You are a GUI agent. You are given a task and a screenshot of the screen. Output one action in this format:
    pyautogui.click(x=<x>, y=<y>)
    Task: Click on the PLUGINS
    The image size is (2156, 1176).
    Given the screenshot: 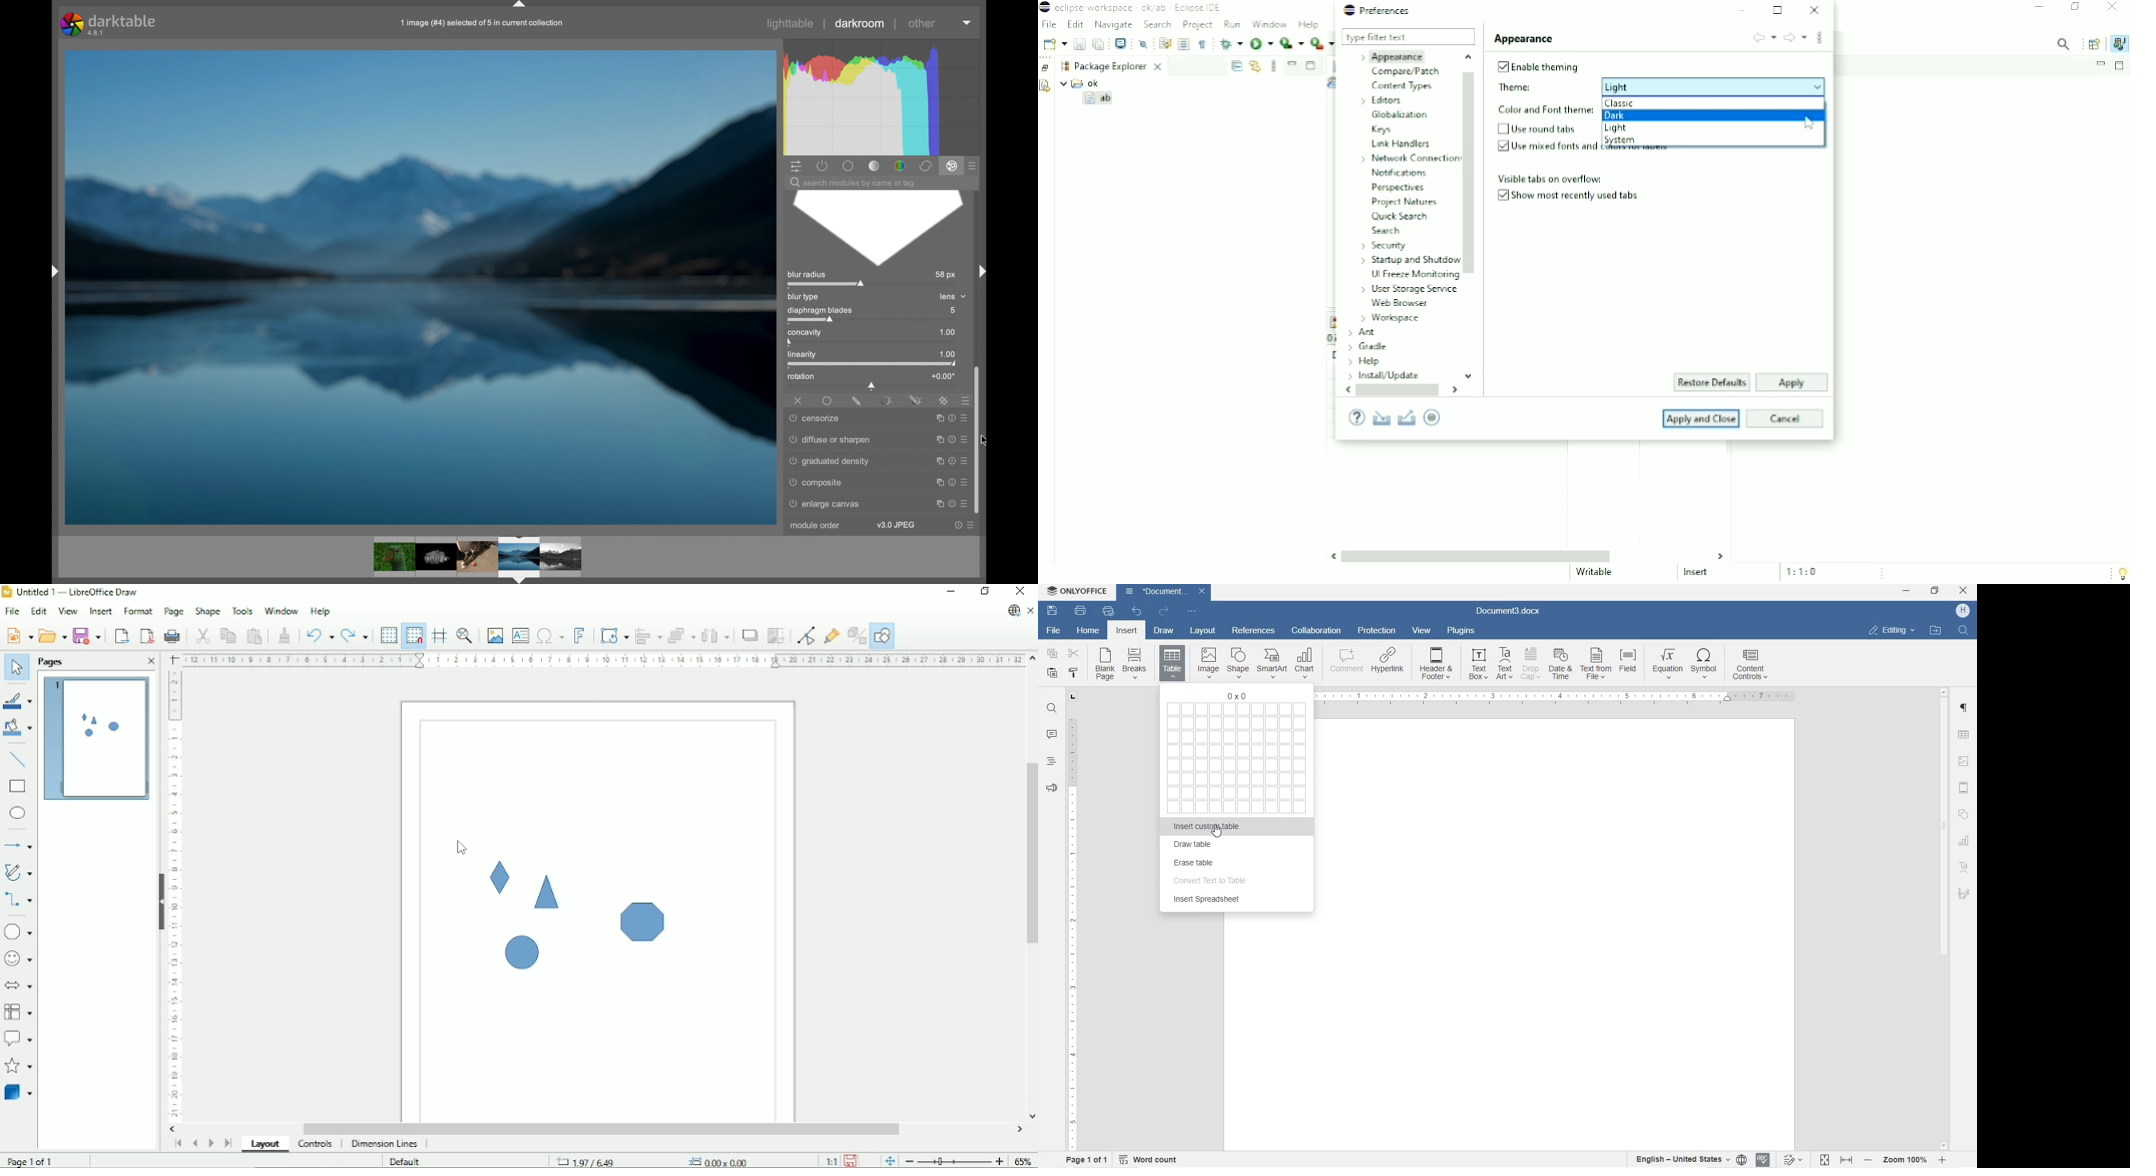 What is the action you would take?
    pyautogui.click(x=1460, y=630)
    